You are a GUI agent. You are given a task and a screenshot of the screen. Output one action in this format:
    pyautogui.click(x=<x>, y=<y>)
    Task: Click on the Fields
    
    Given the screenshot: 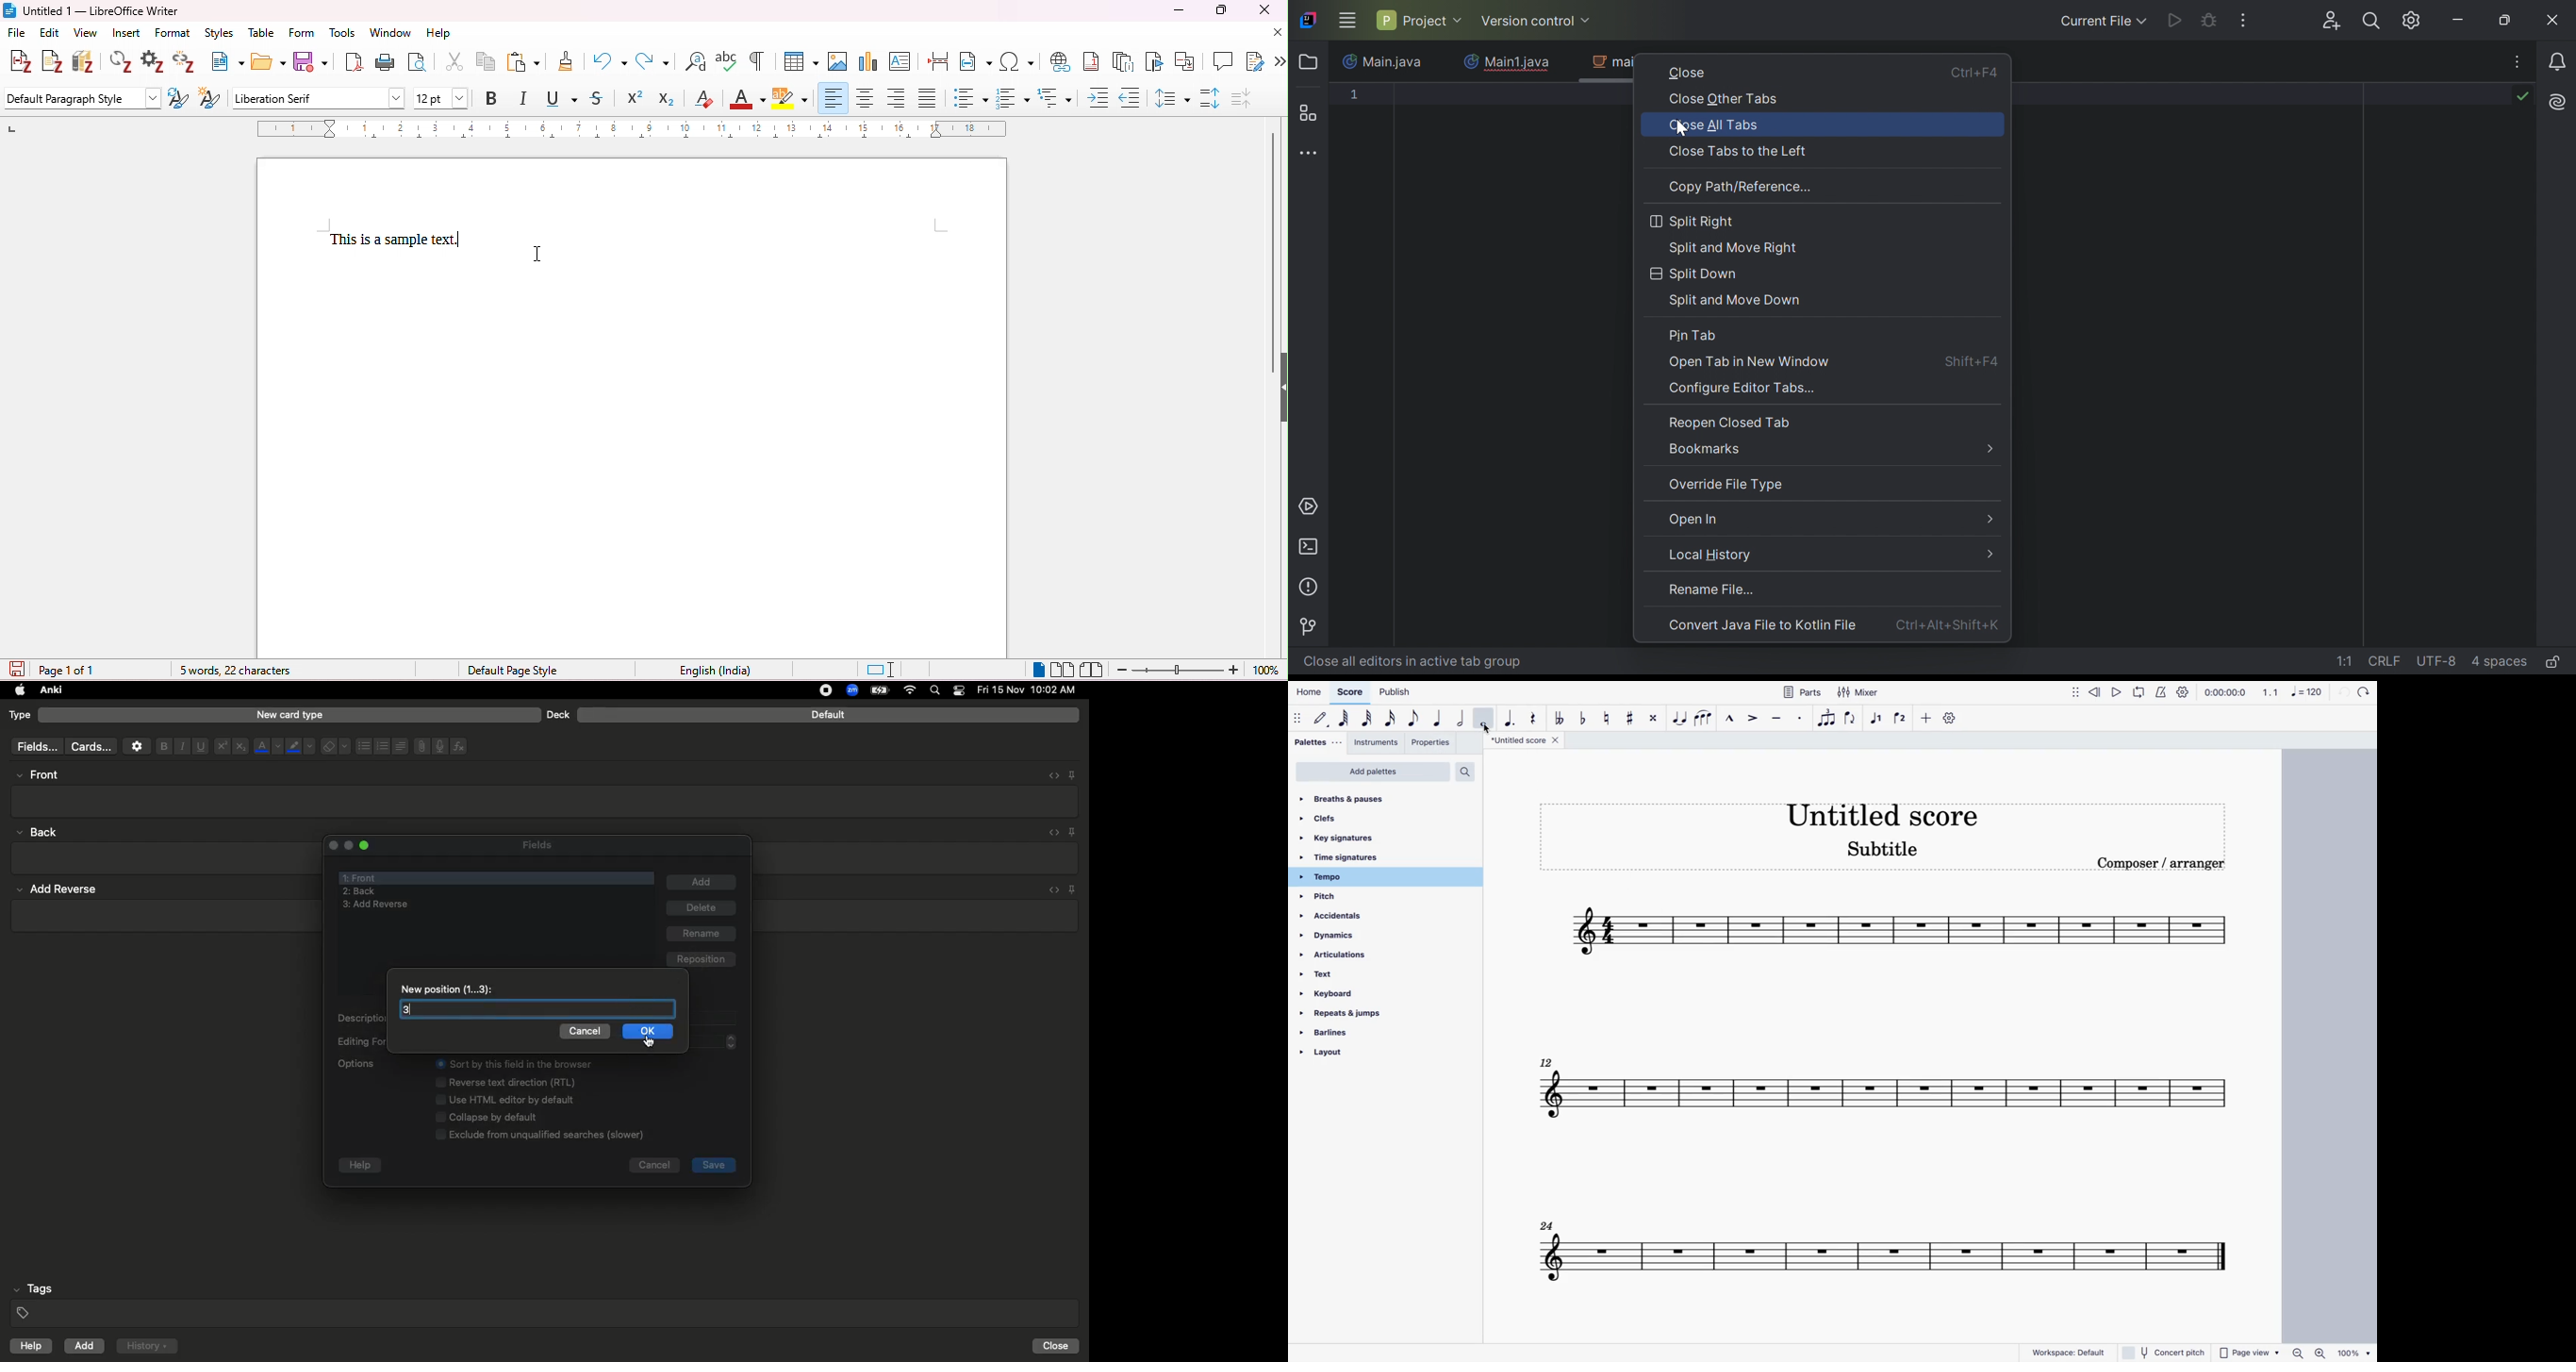 What is the action you would take?
    pyautogui.click(x=547, y=844)
    